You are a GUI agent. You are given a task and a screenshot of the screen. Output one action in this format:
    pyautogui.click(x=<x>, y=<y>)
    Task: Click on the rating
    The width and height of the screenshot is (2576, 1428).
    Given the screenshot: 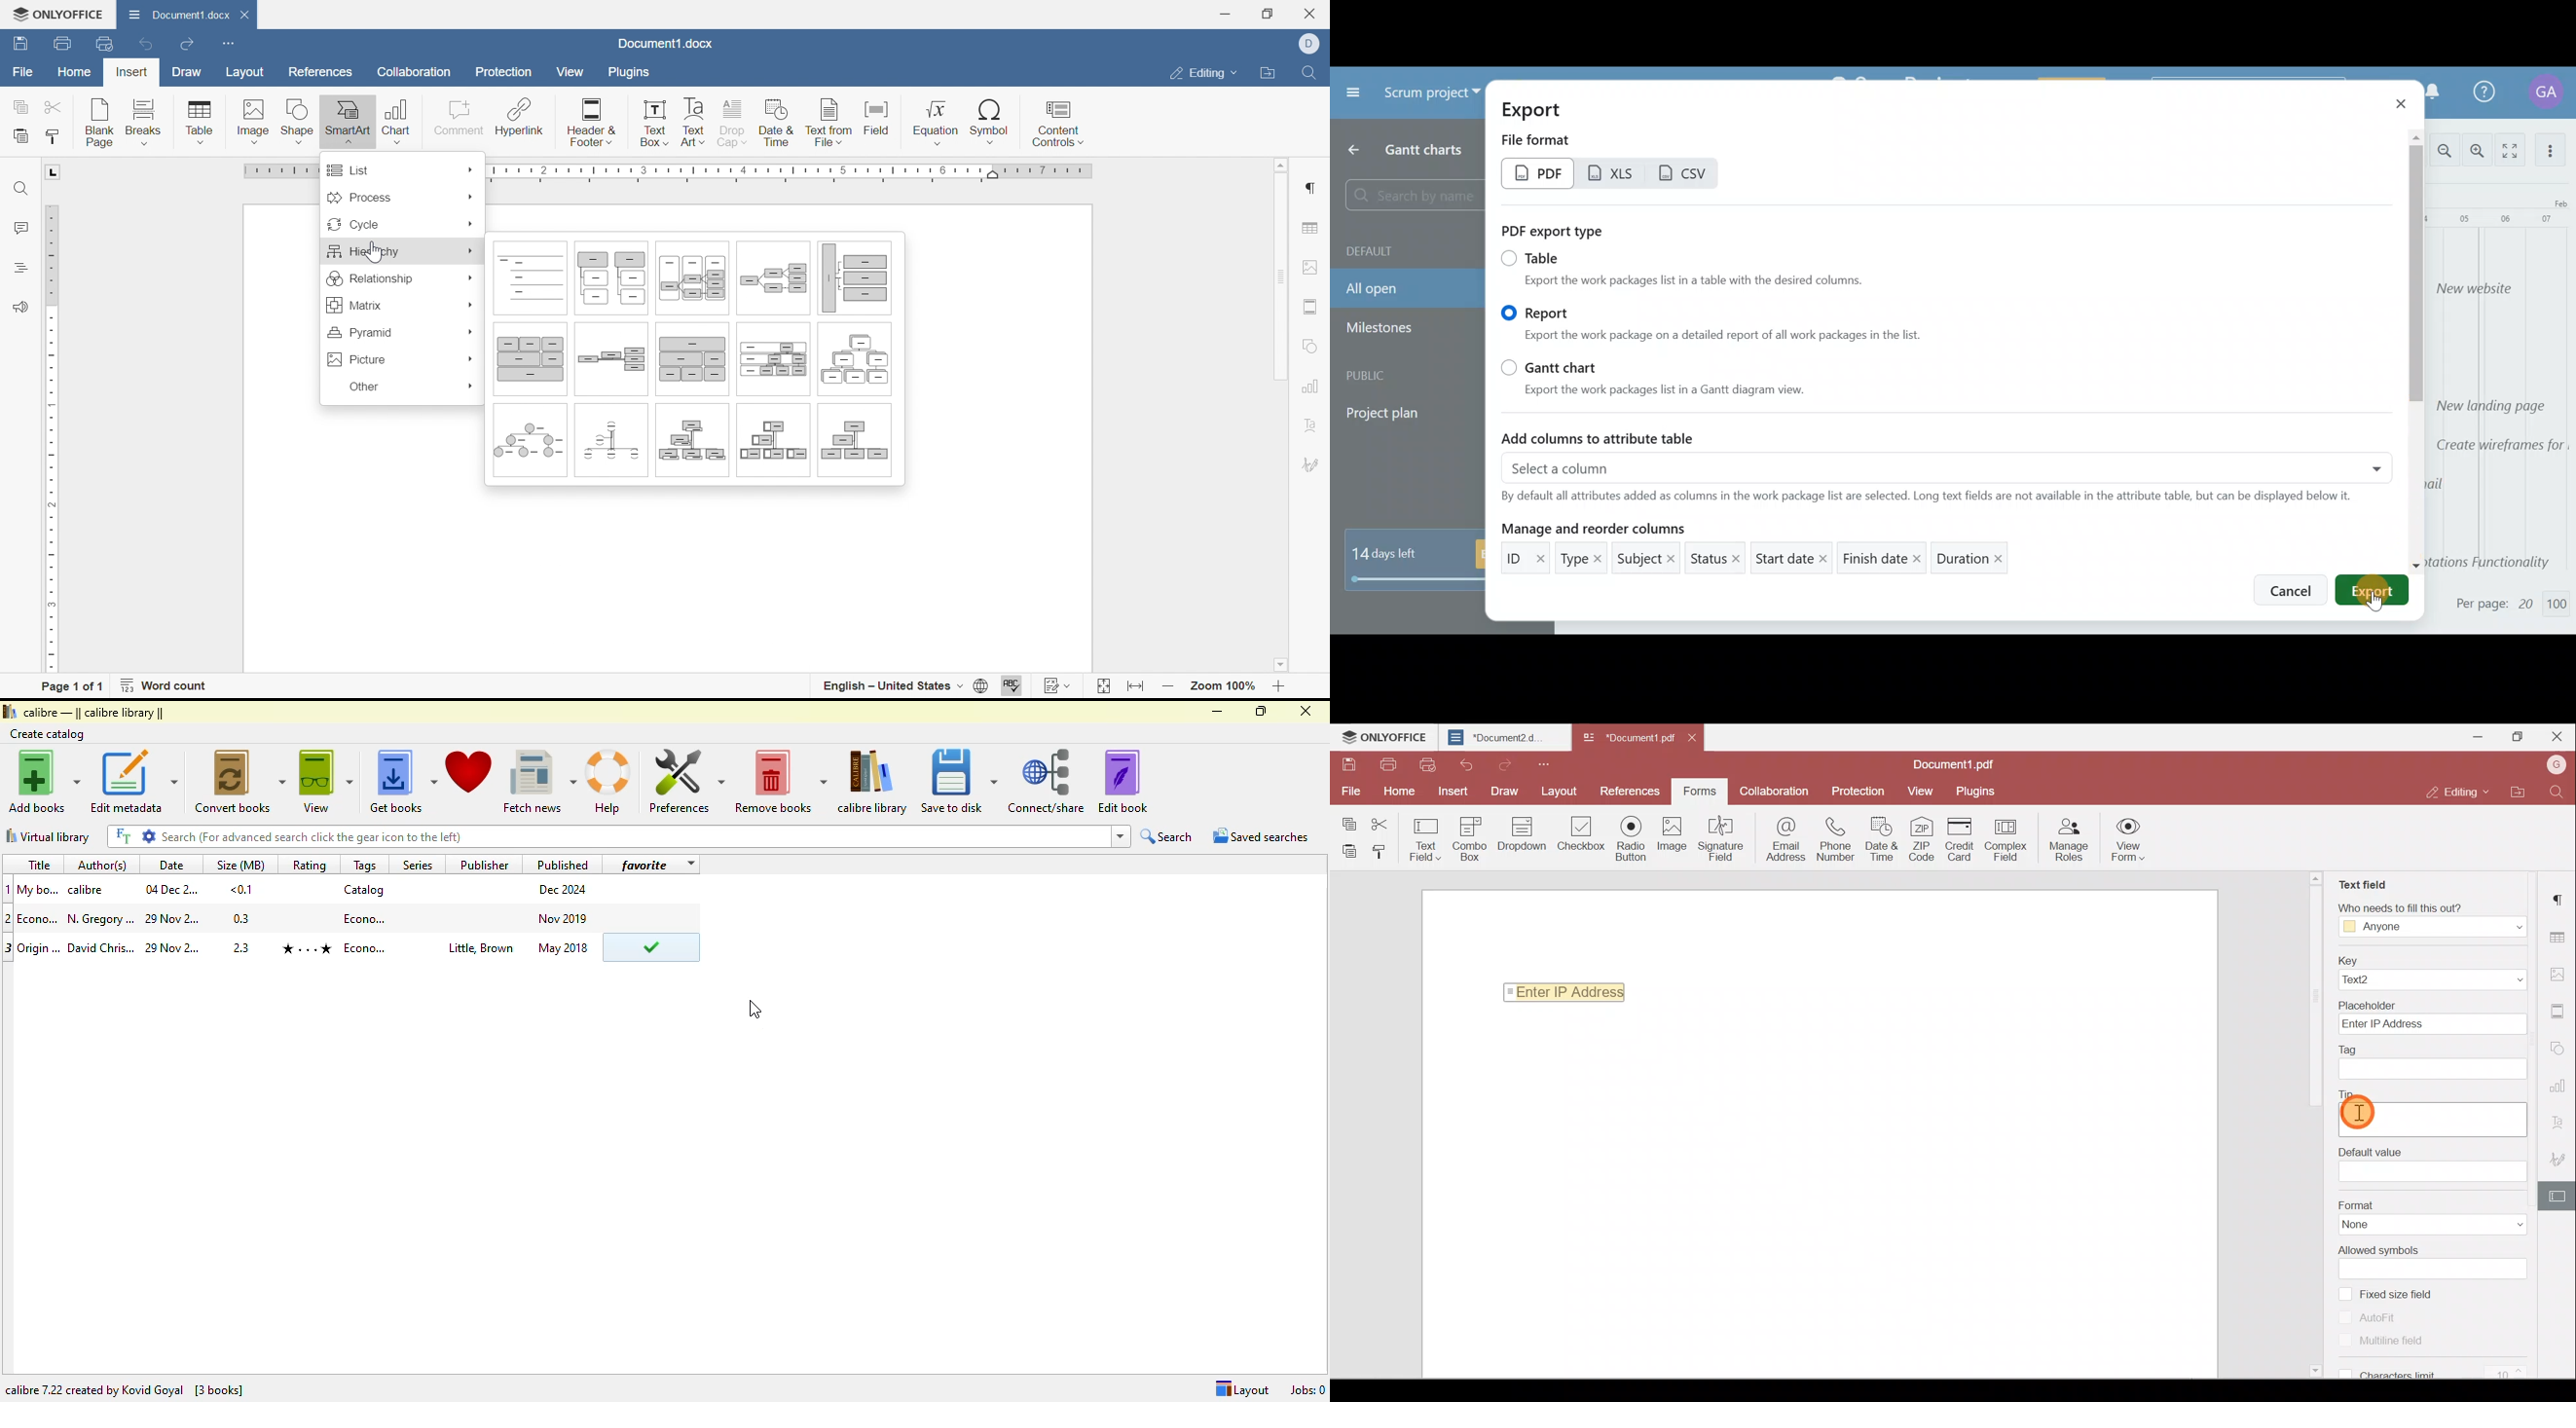 What is the action you would take?
    pyautogui.click(x=306, y=948)
    